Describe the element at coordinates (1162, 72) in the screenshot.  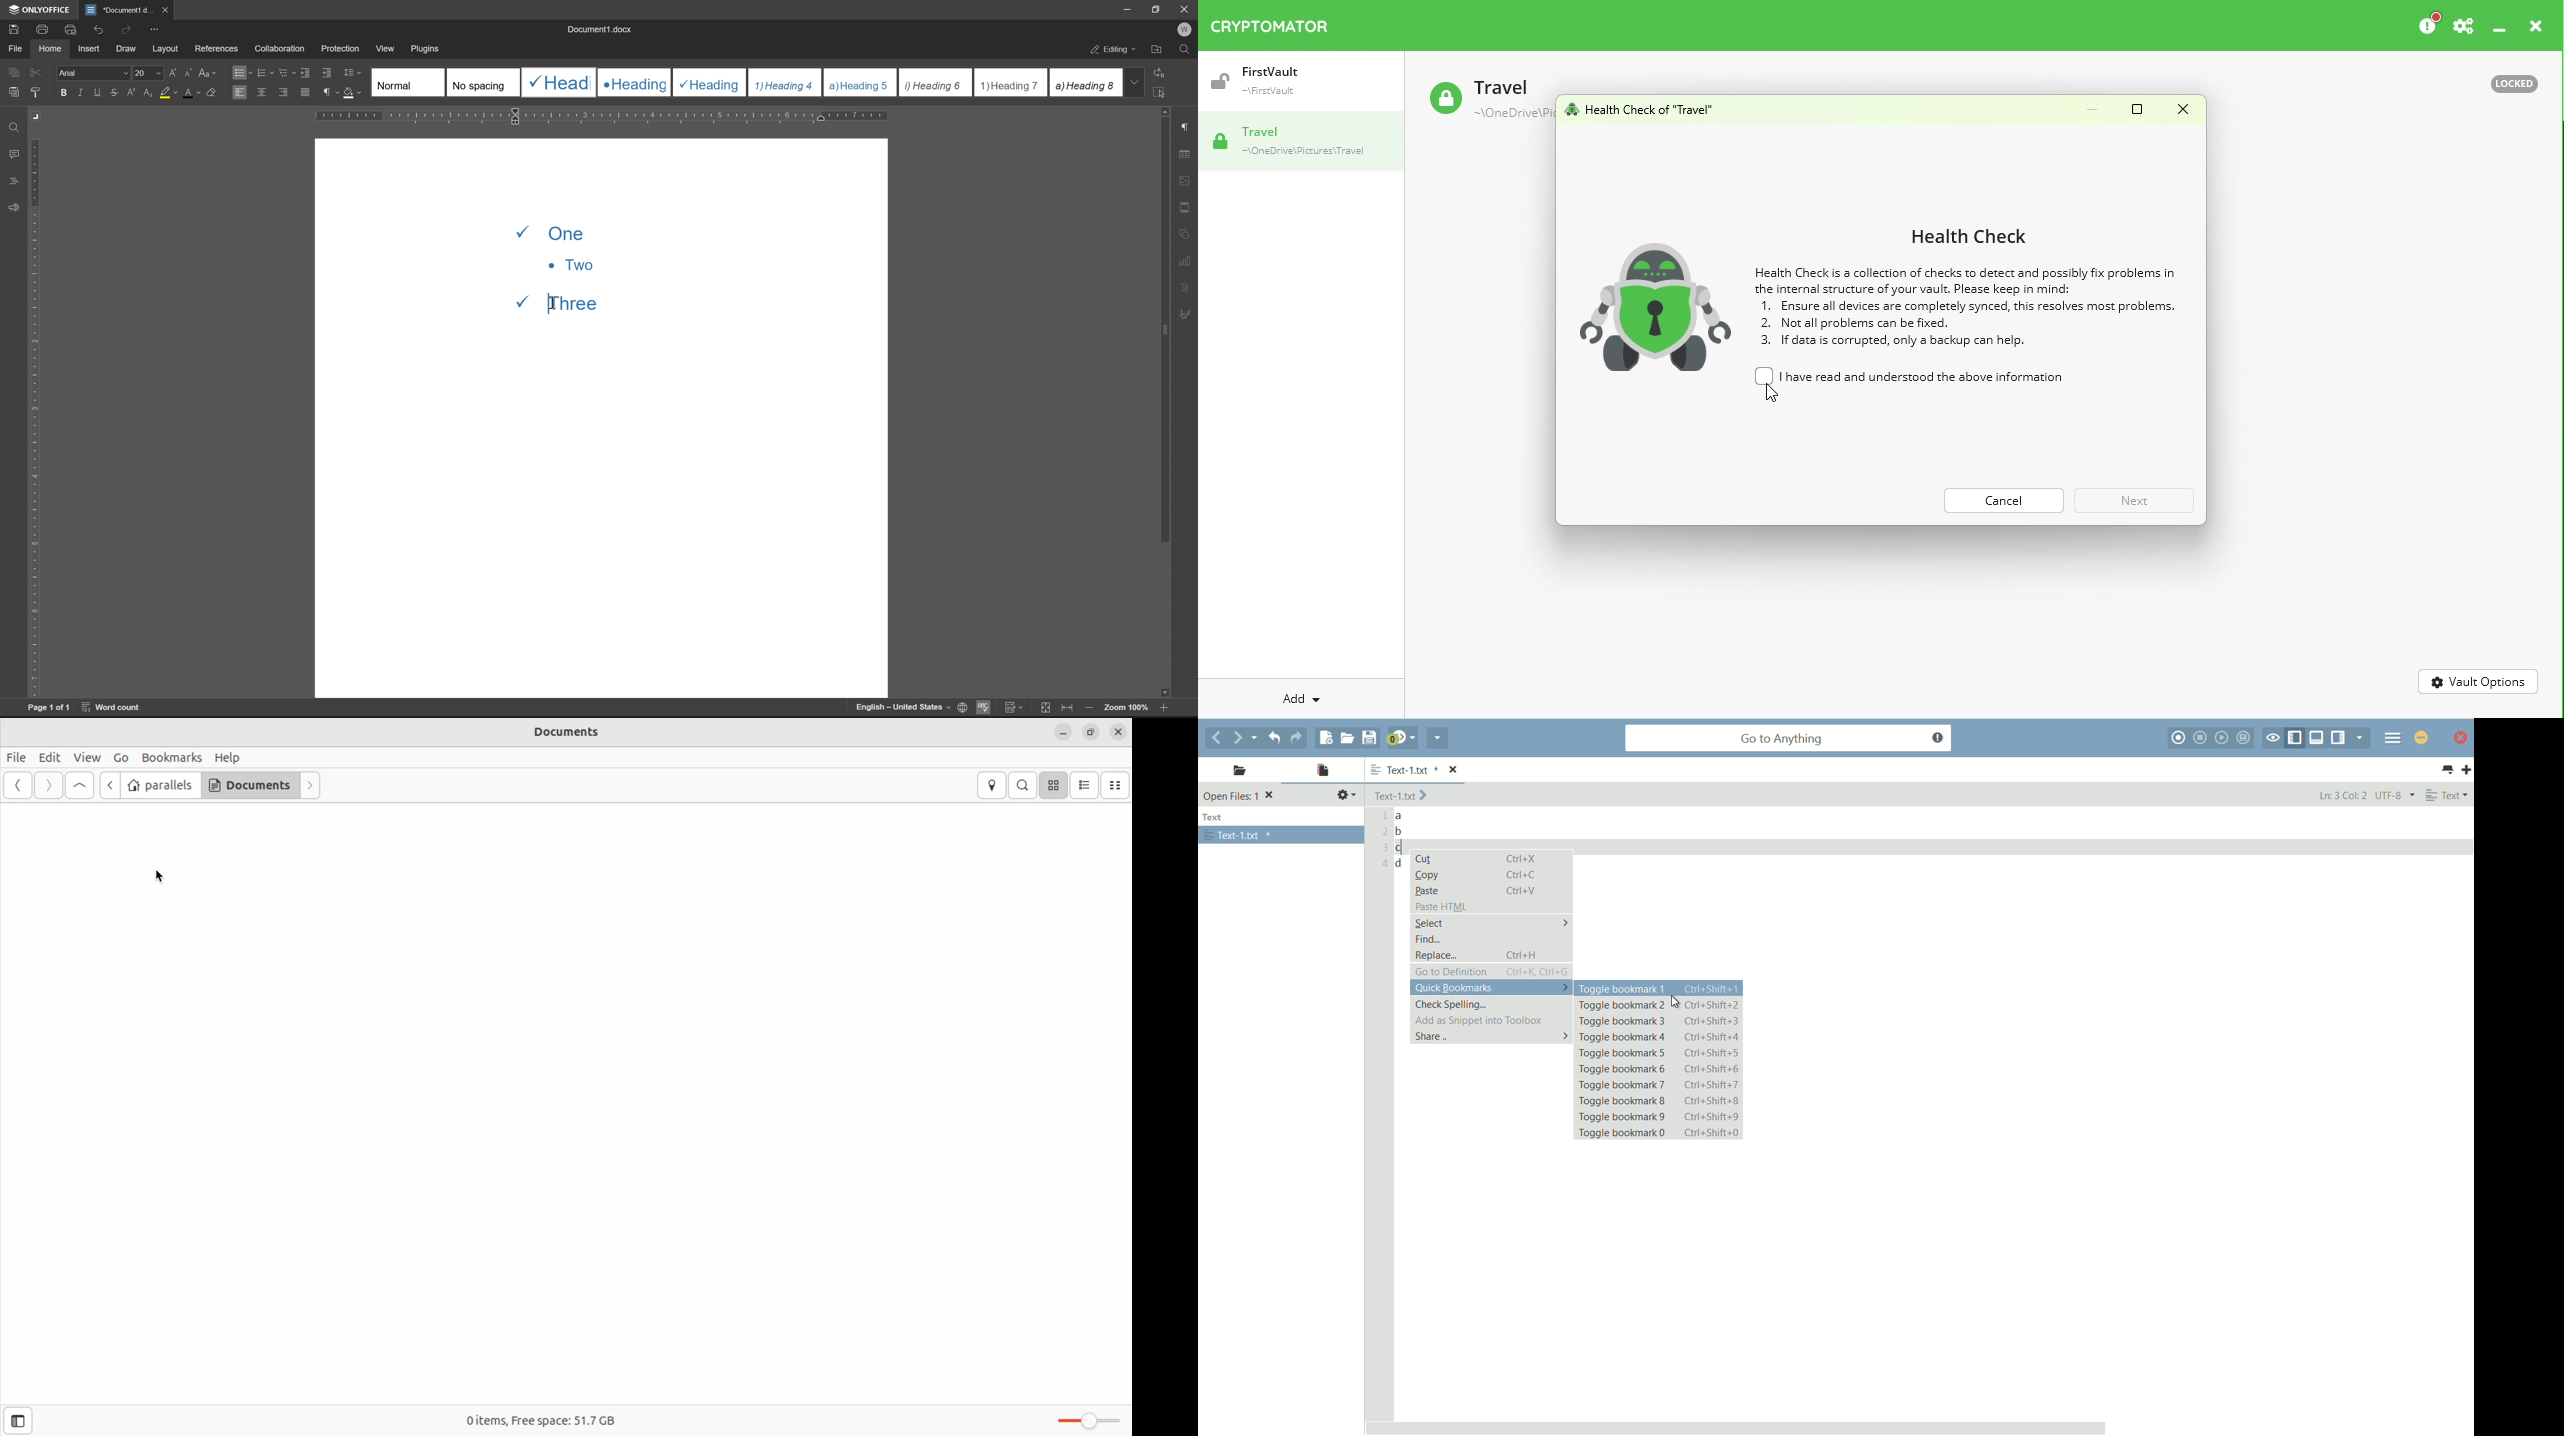
I see `replace` at that location.